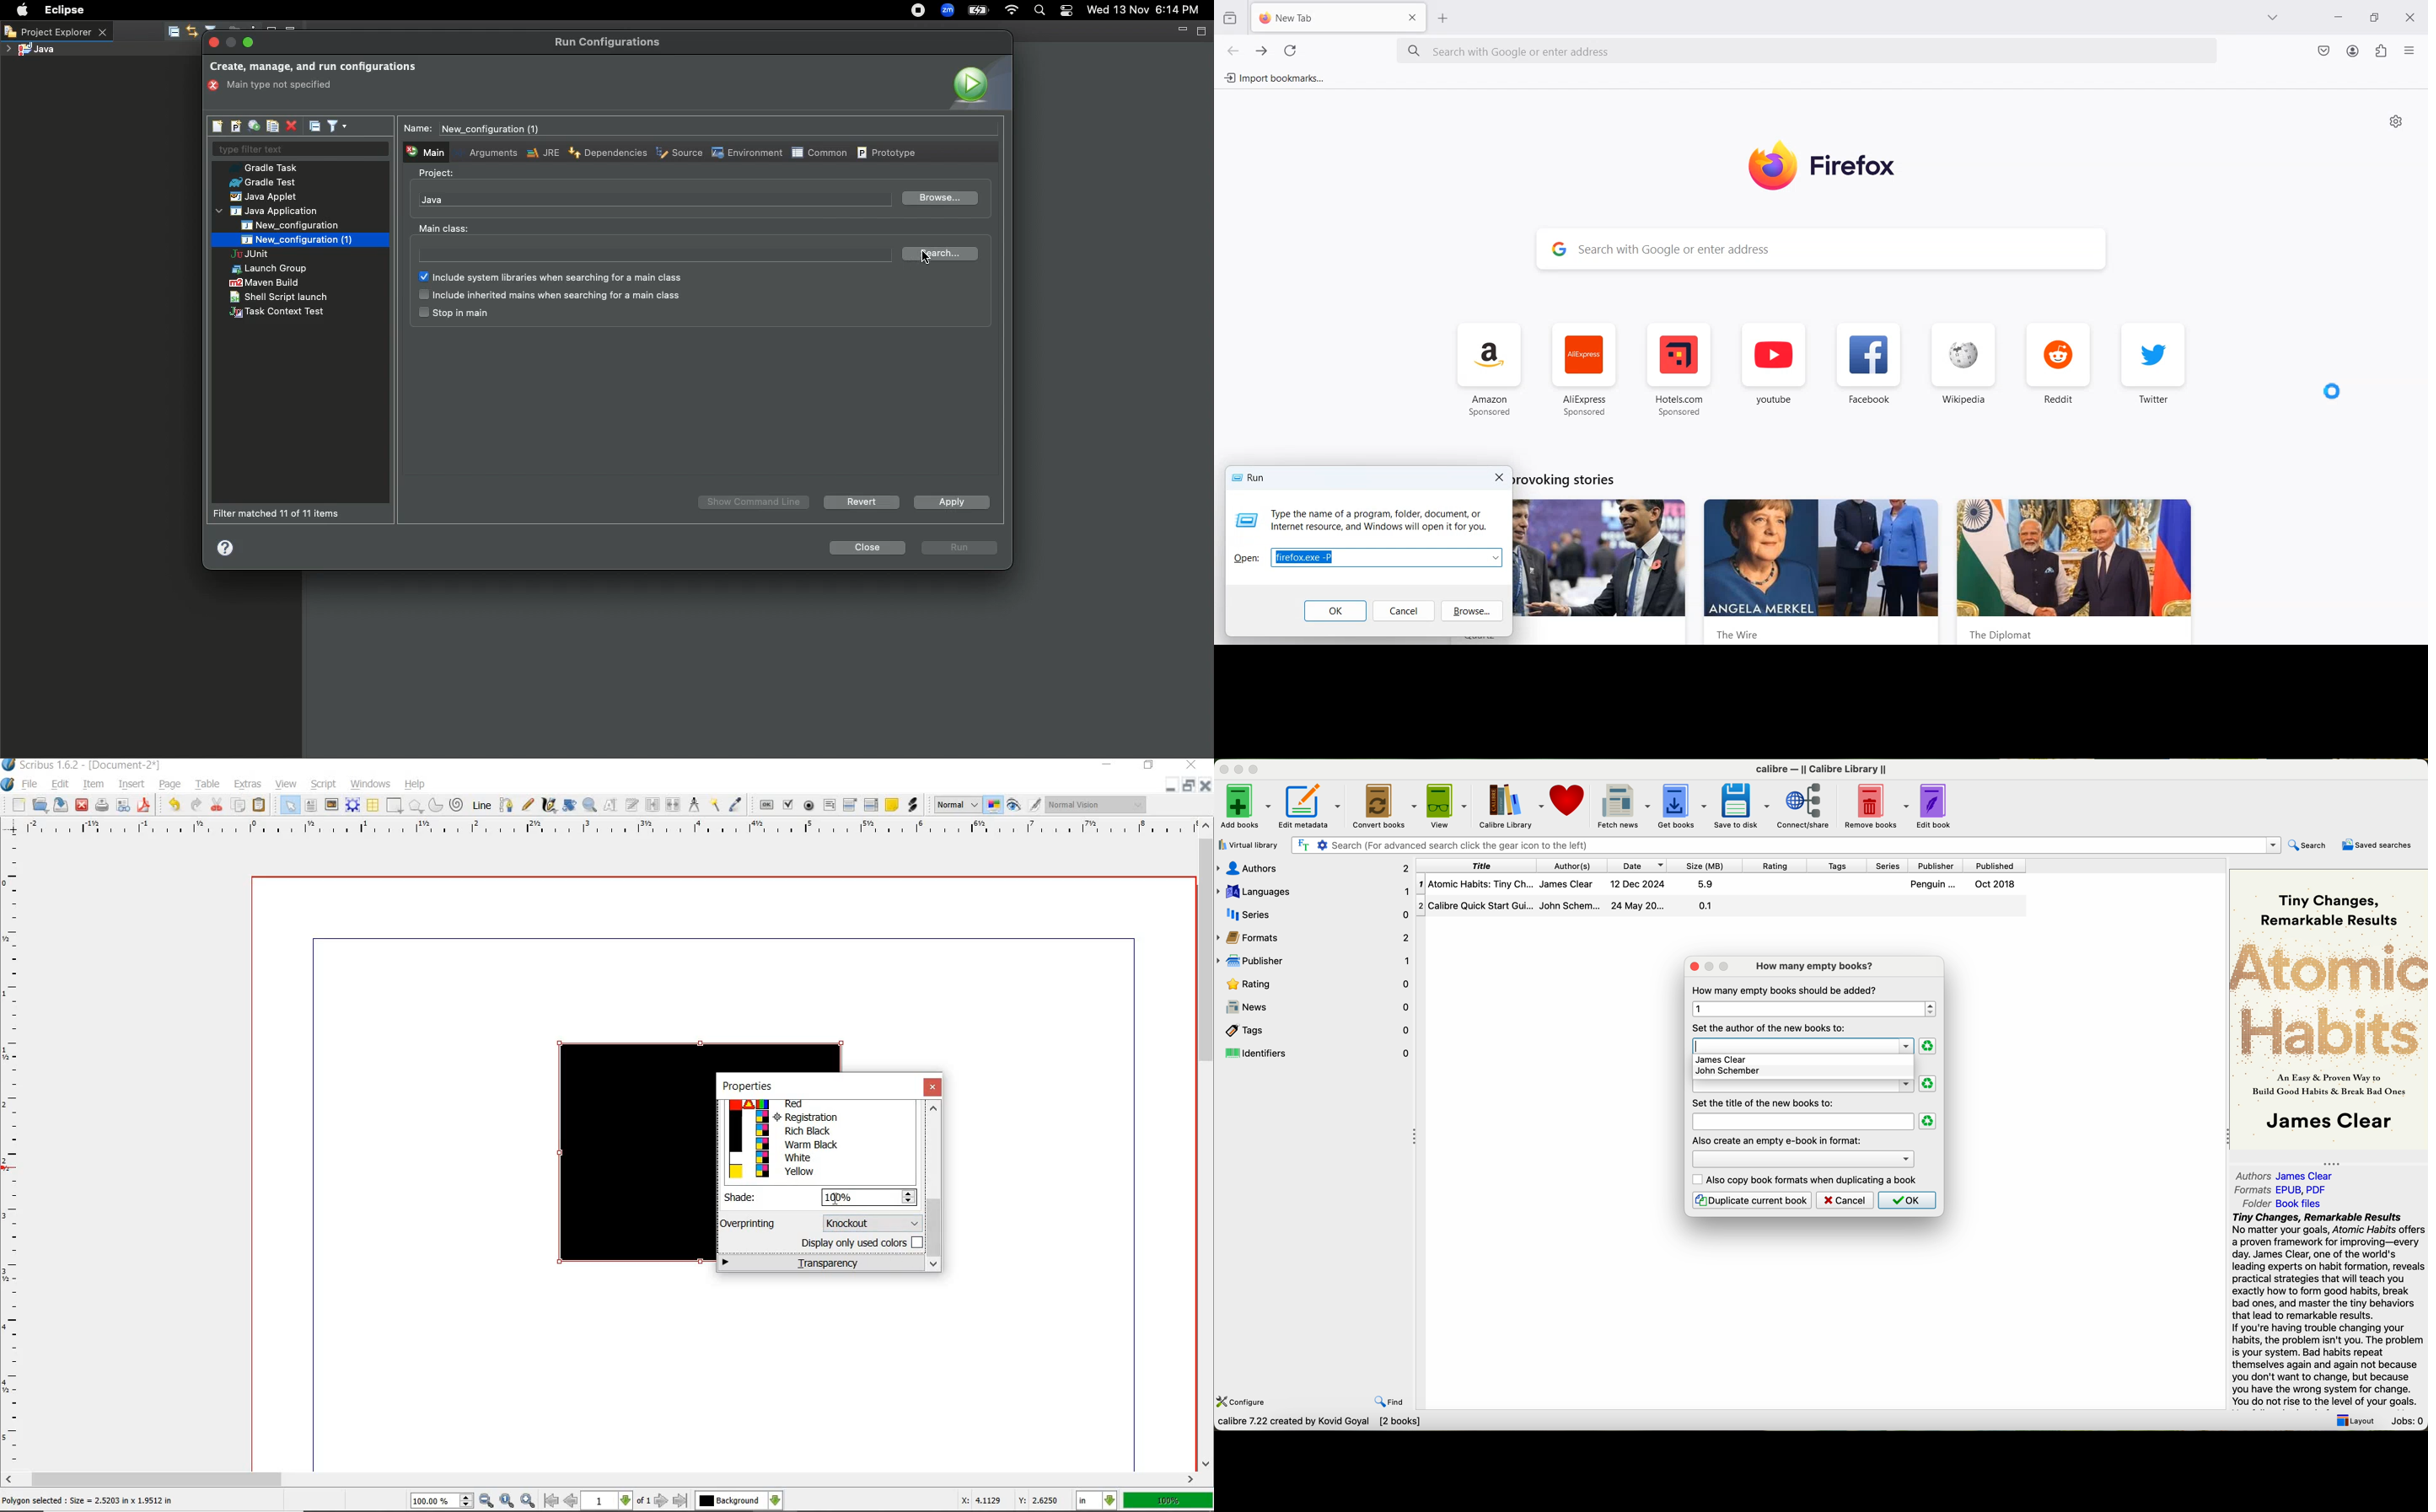  I want to click on zoom in, so click(528, 1500).